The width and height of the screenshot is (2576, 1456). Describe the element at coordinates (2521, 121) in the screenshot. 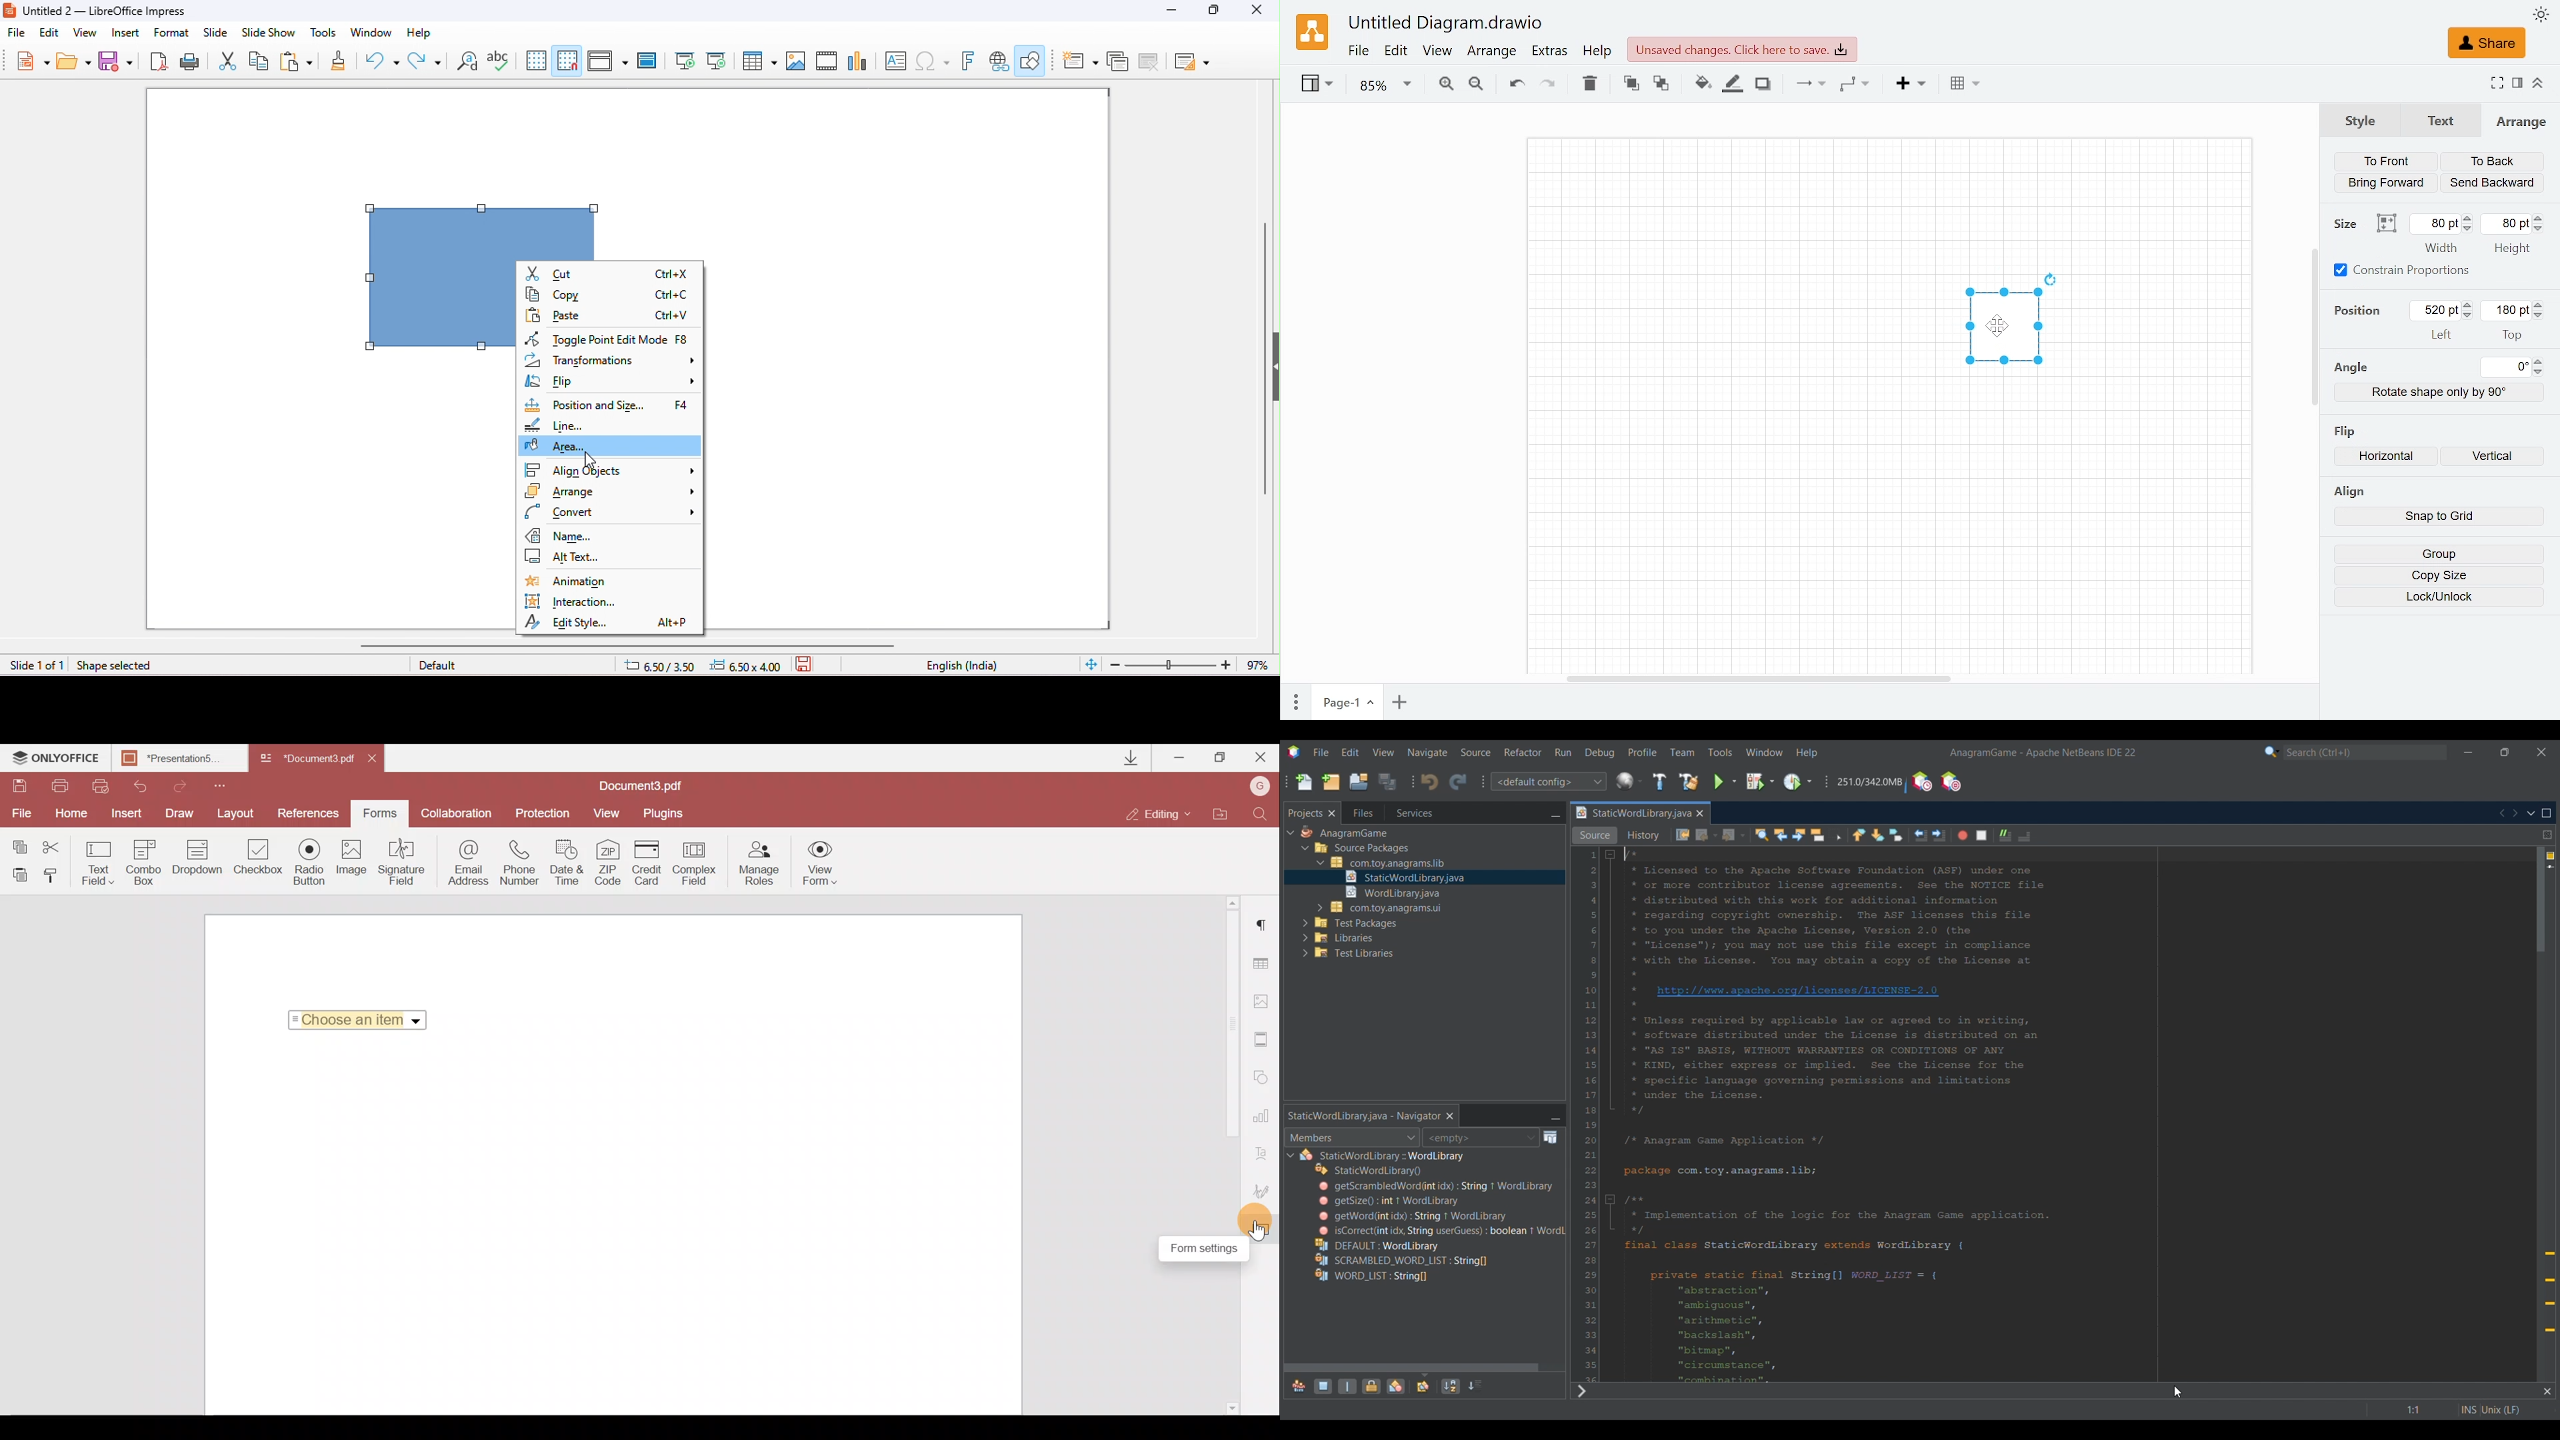

I see `Arrange` at that location.